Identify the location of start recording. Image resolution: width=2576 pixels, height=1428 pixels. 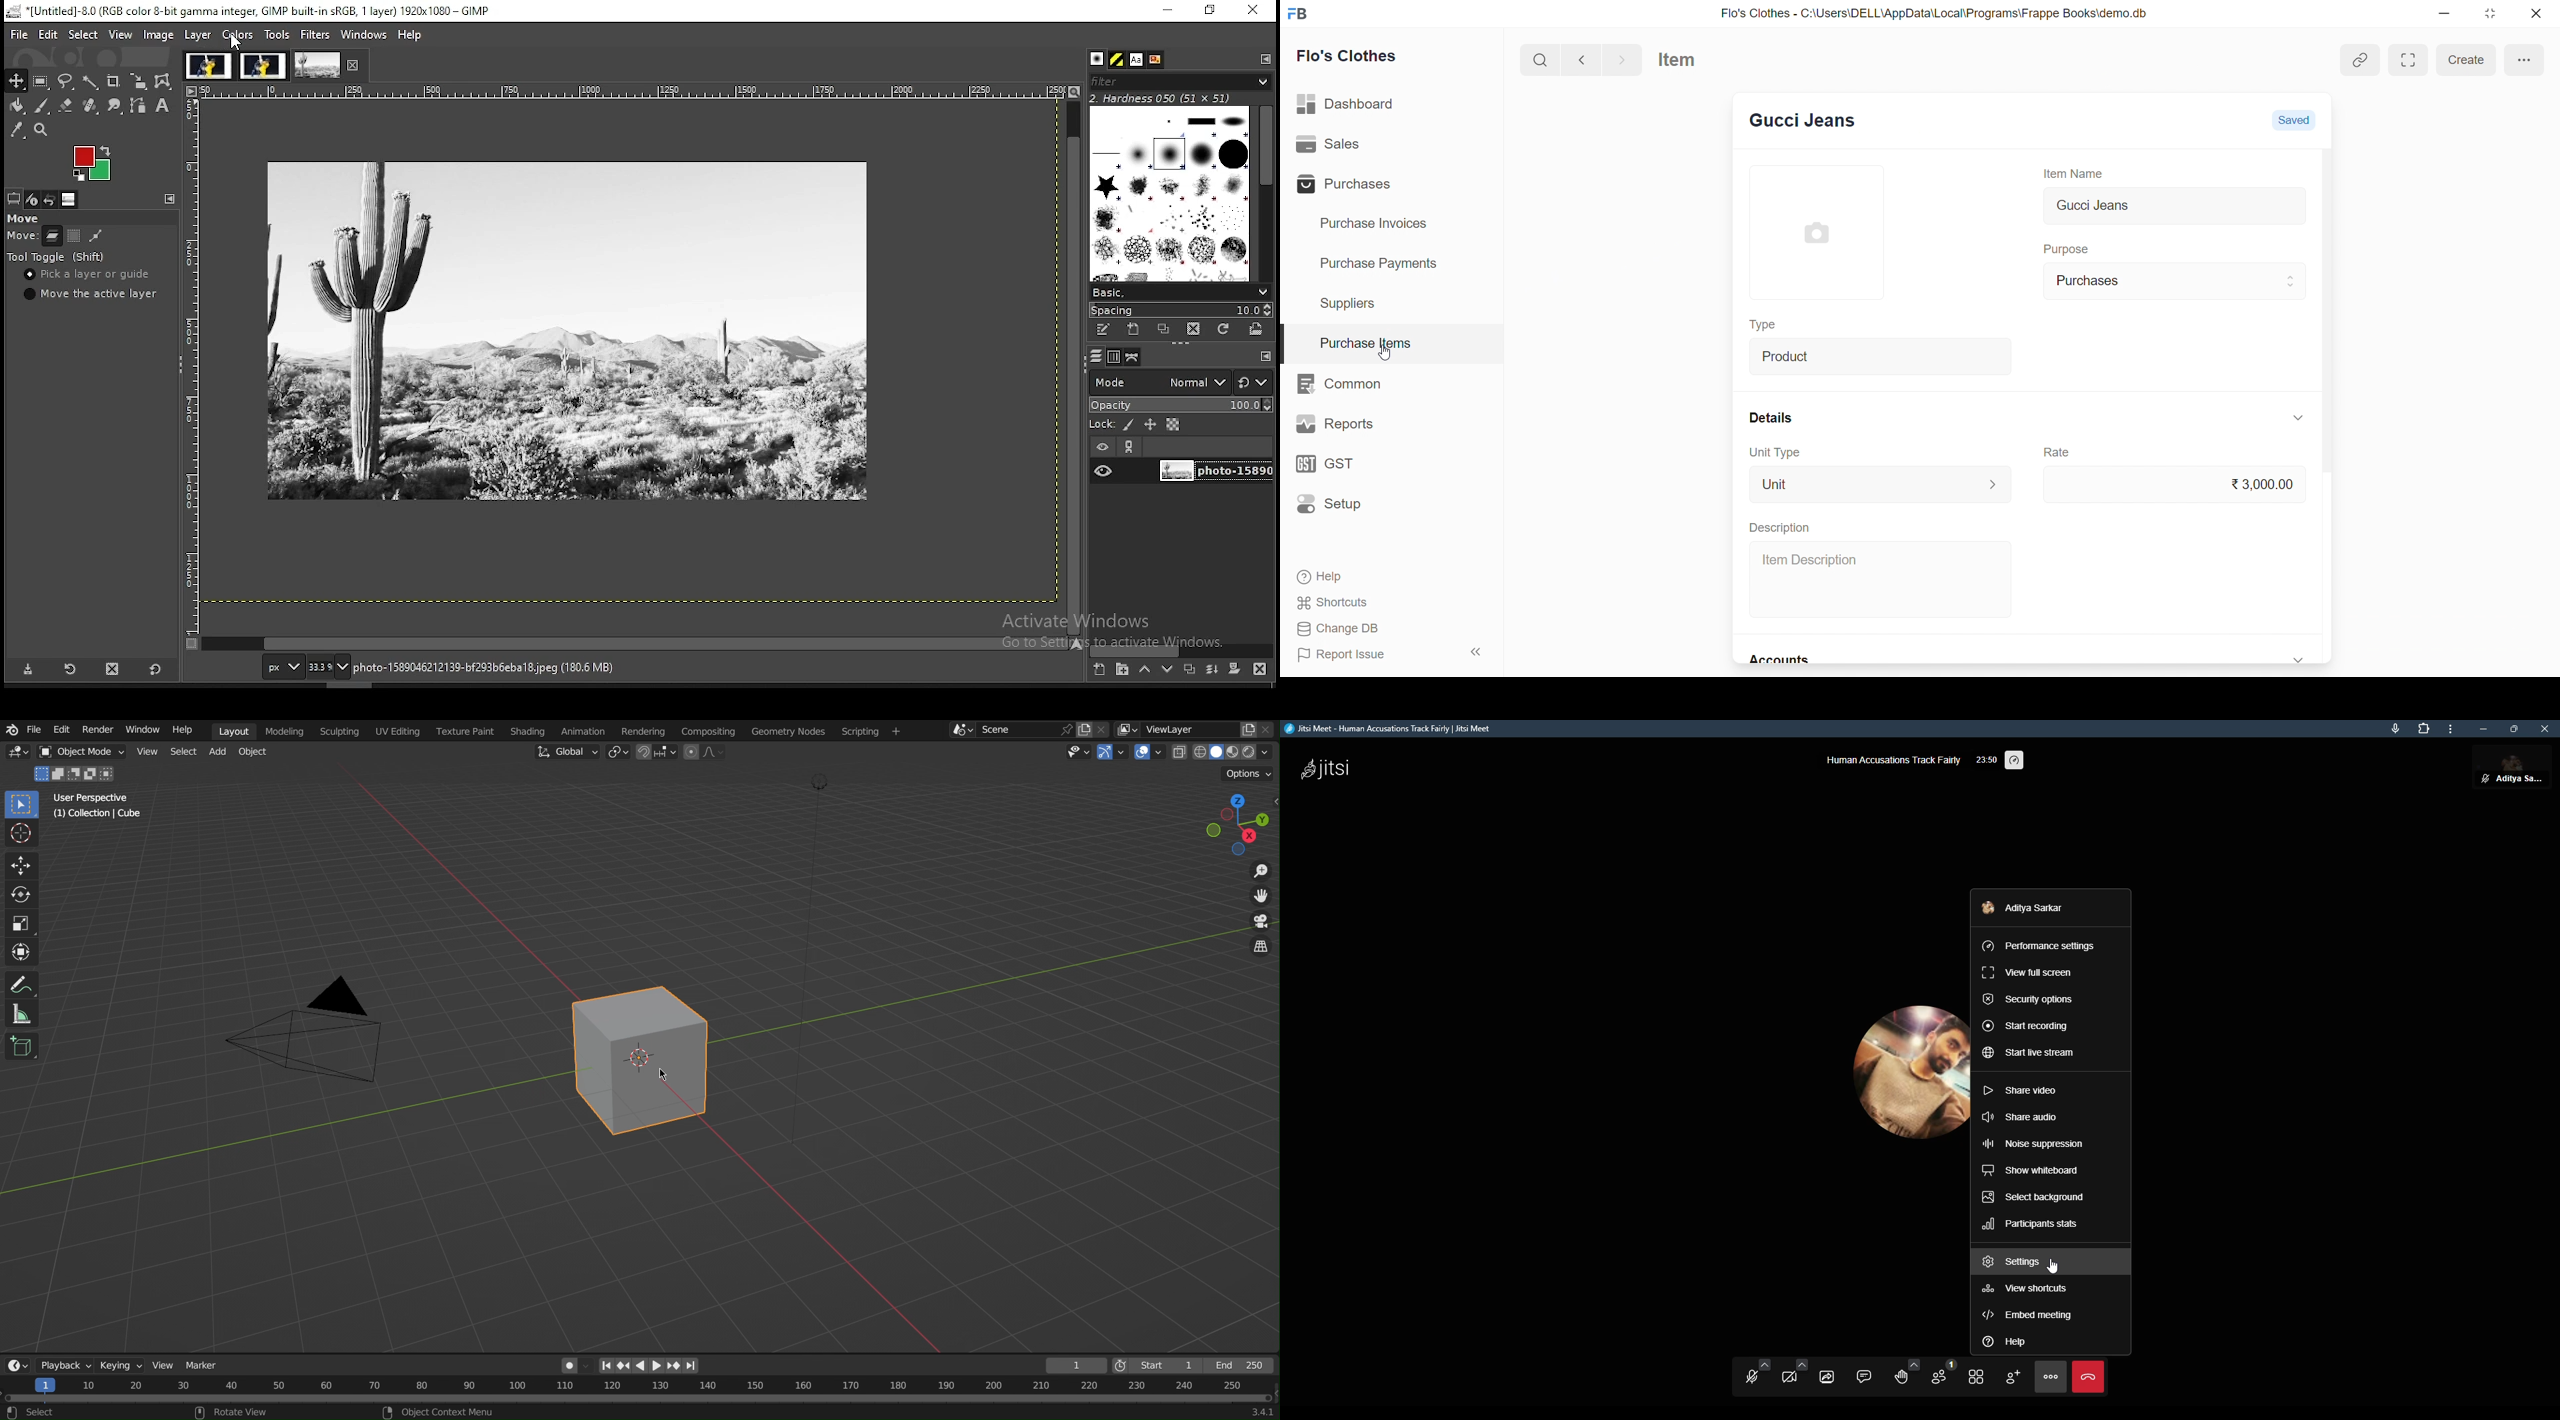
(2026, 1025).